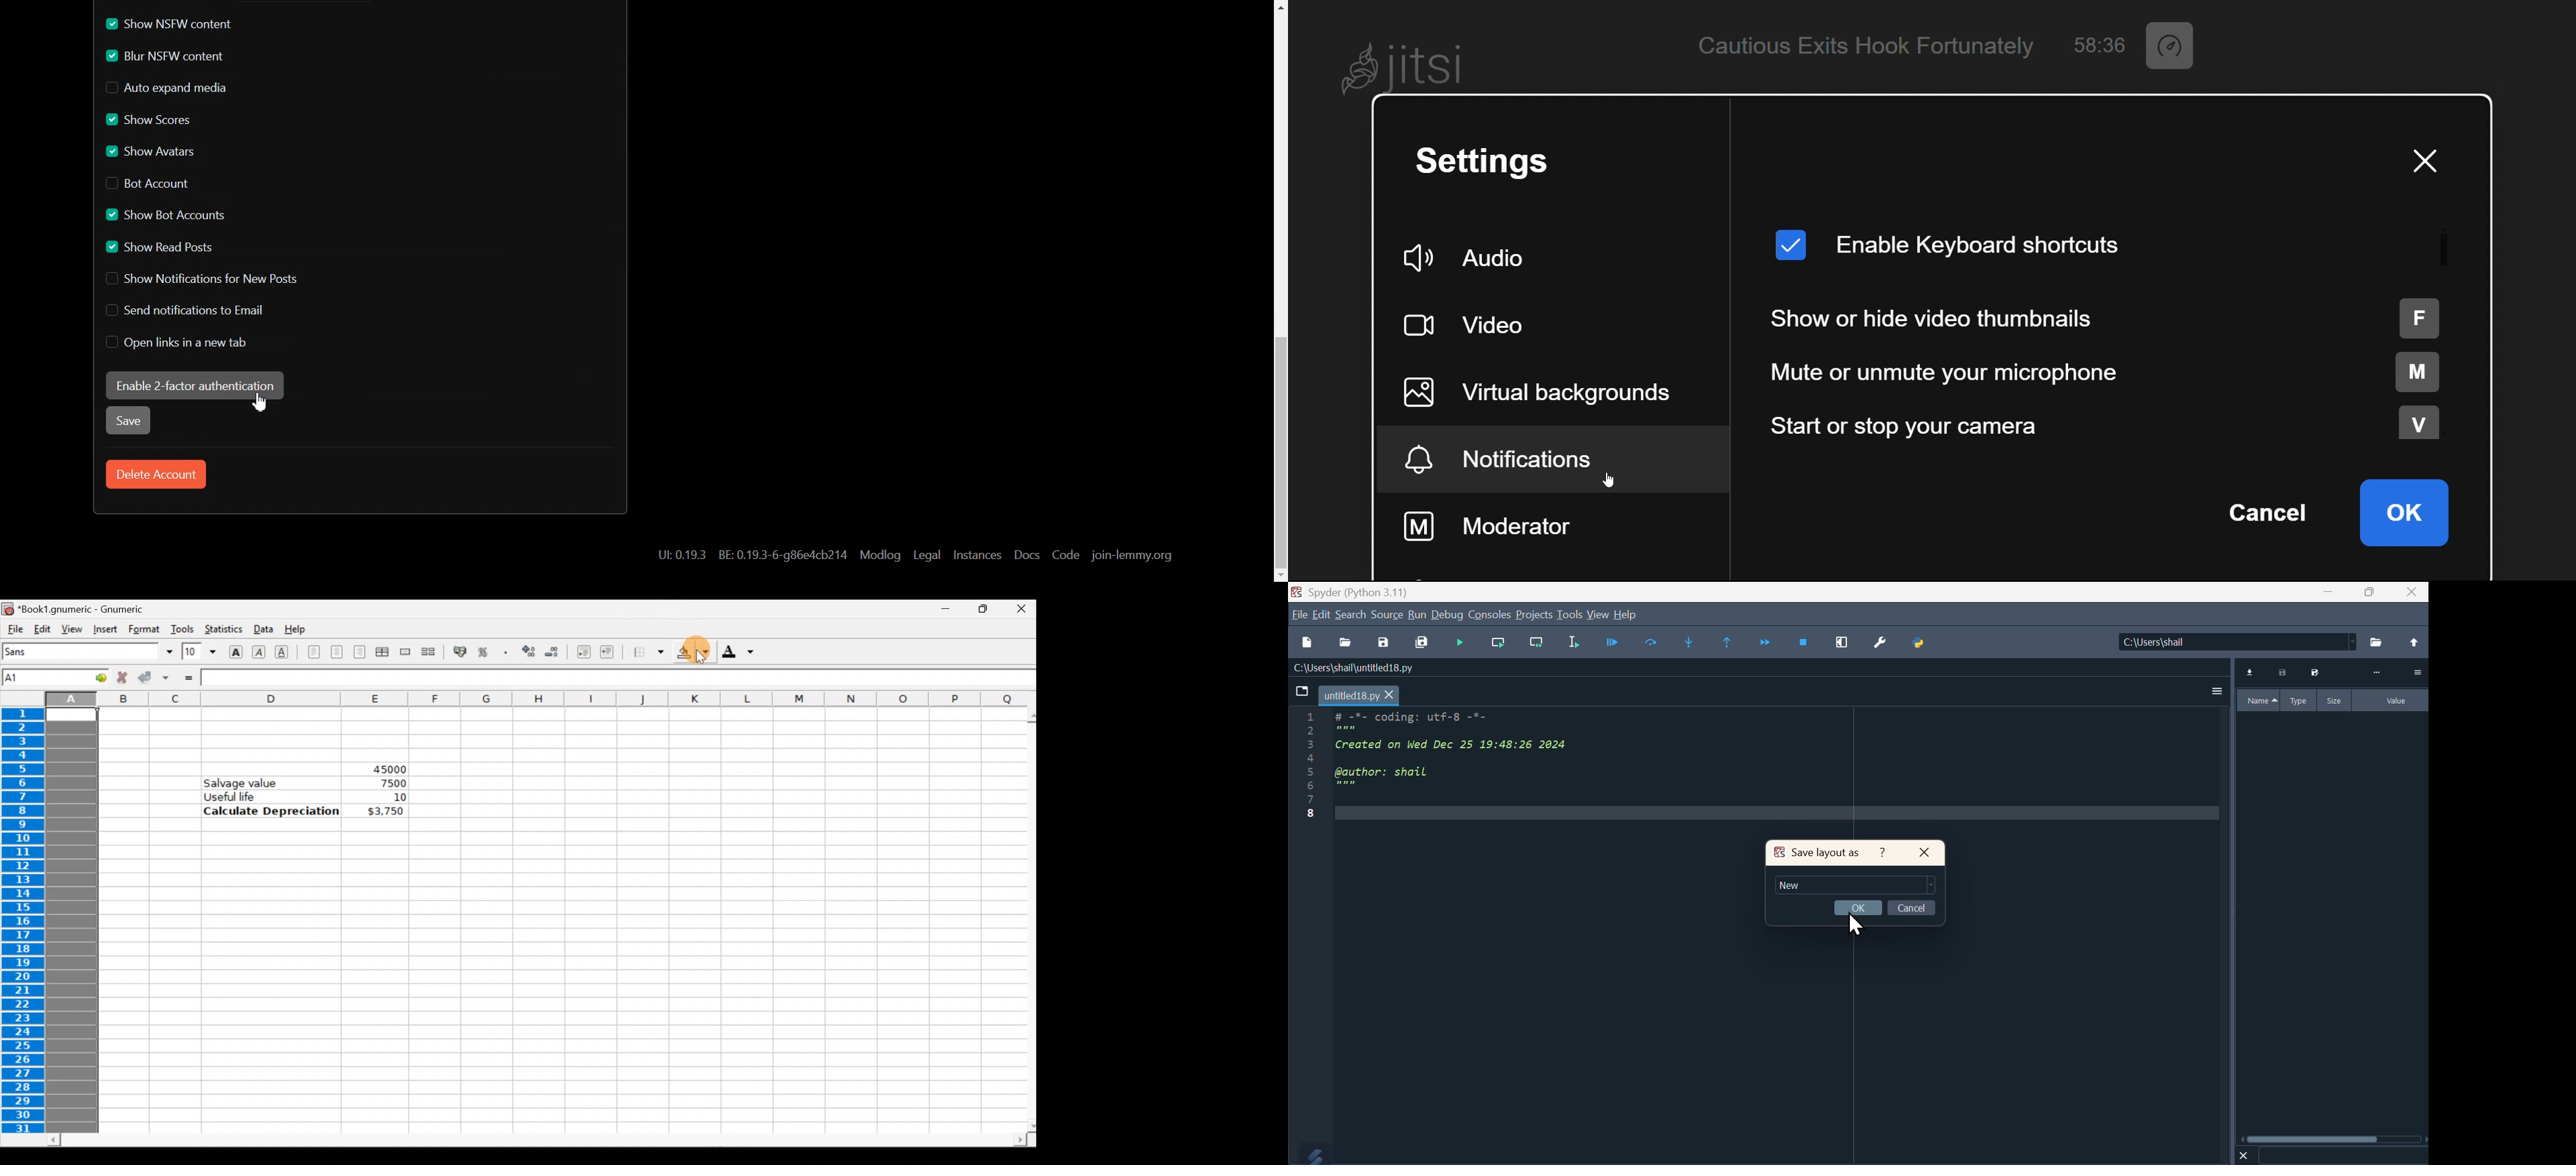 Image resolution: width=2576 pixels, height=1176 pixels. Describe the element at coordinates (506, 652) in the screenshot. I see `Include thousands separator` at that location.